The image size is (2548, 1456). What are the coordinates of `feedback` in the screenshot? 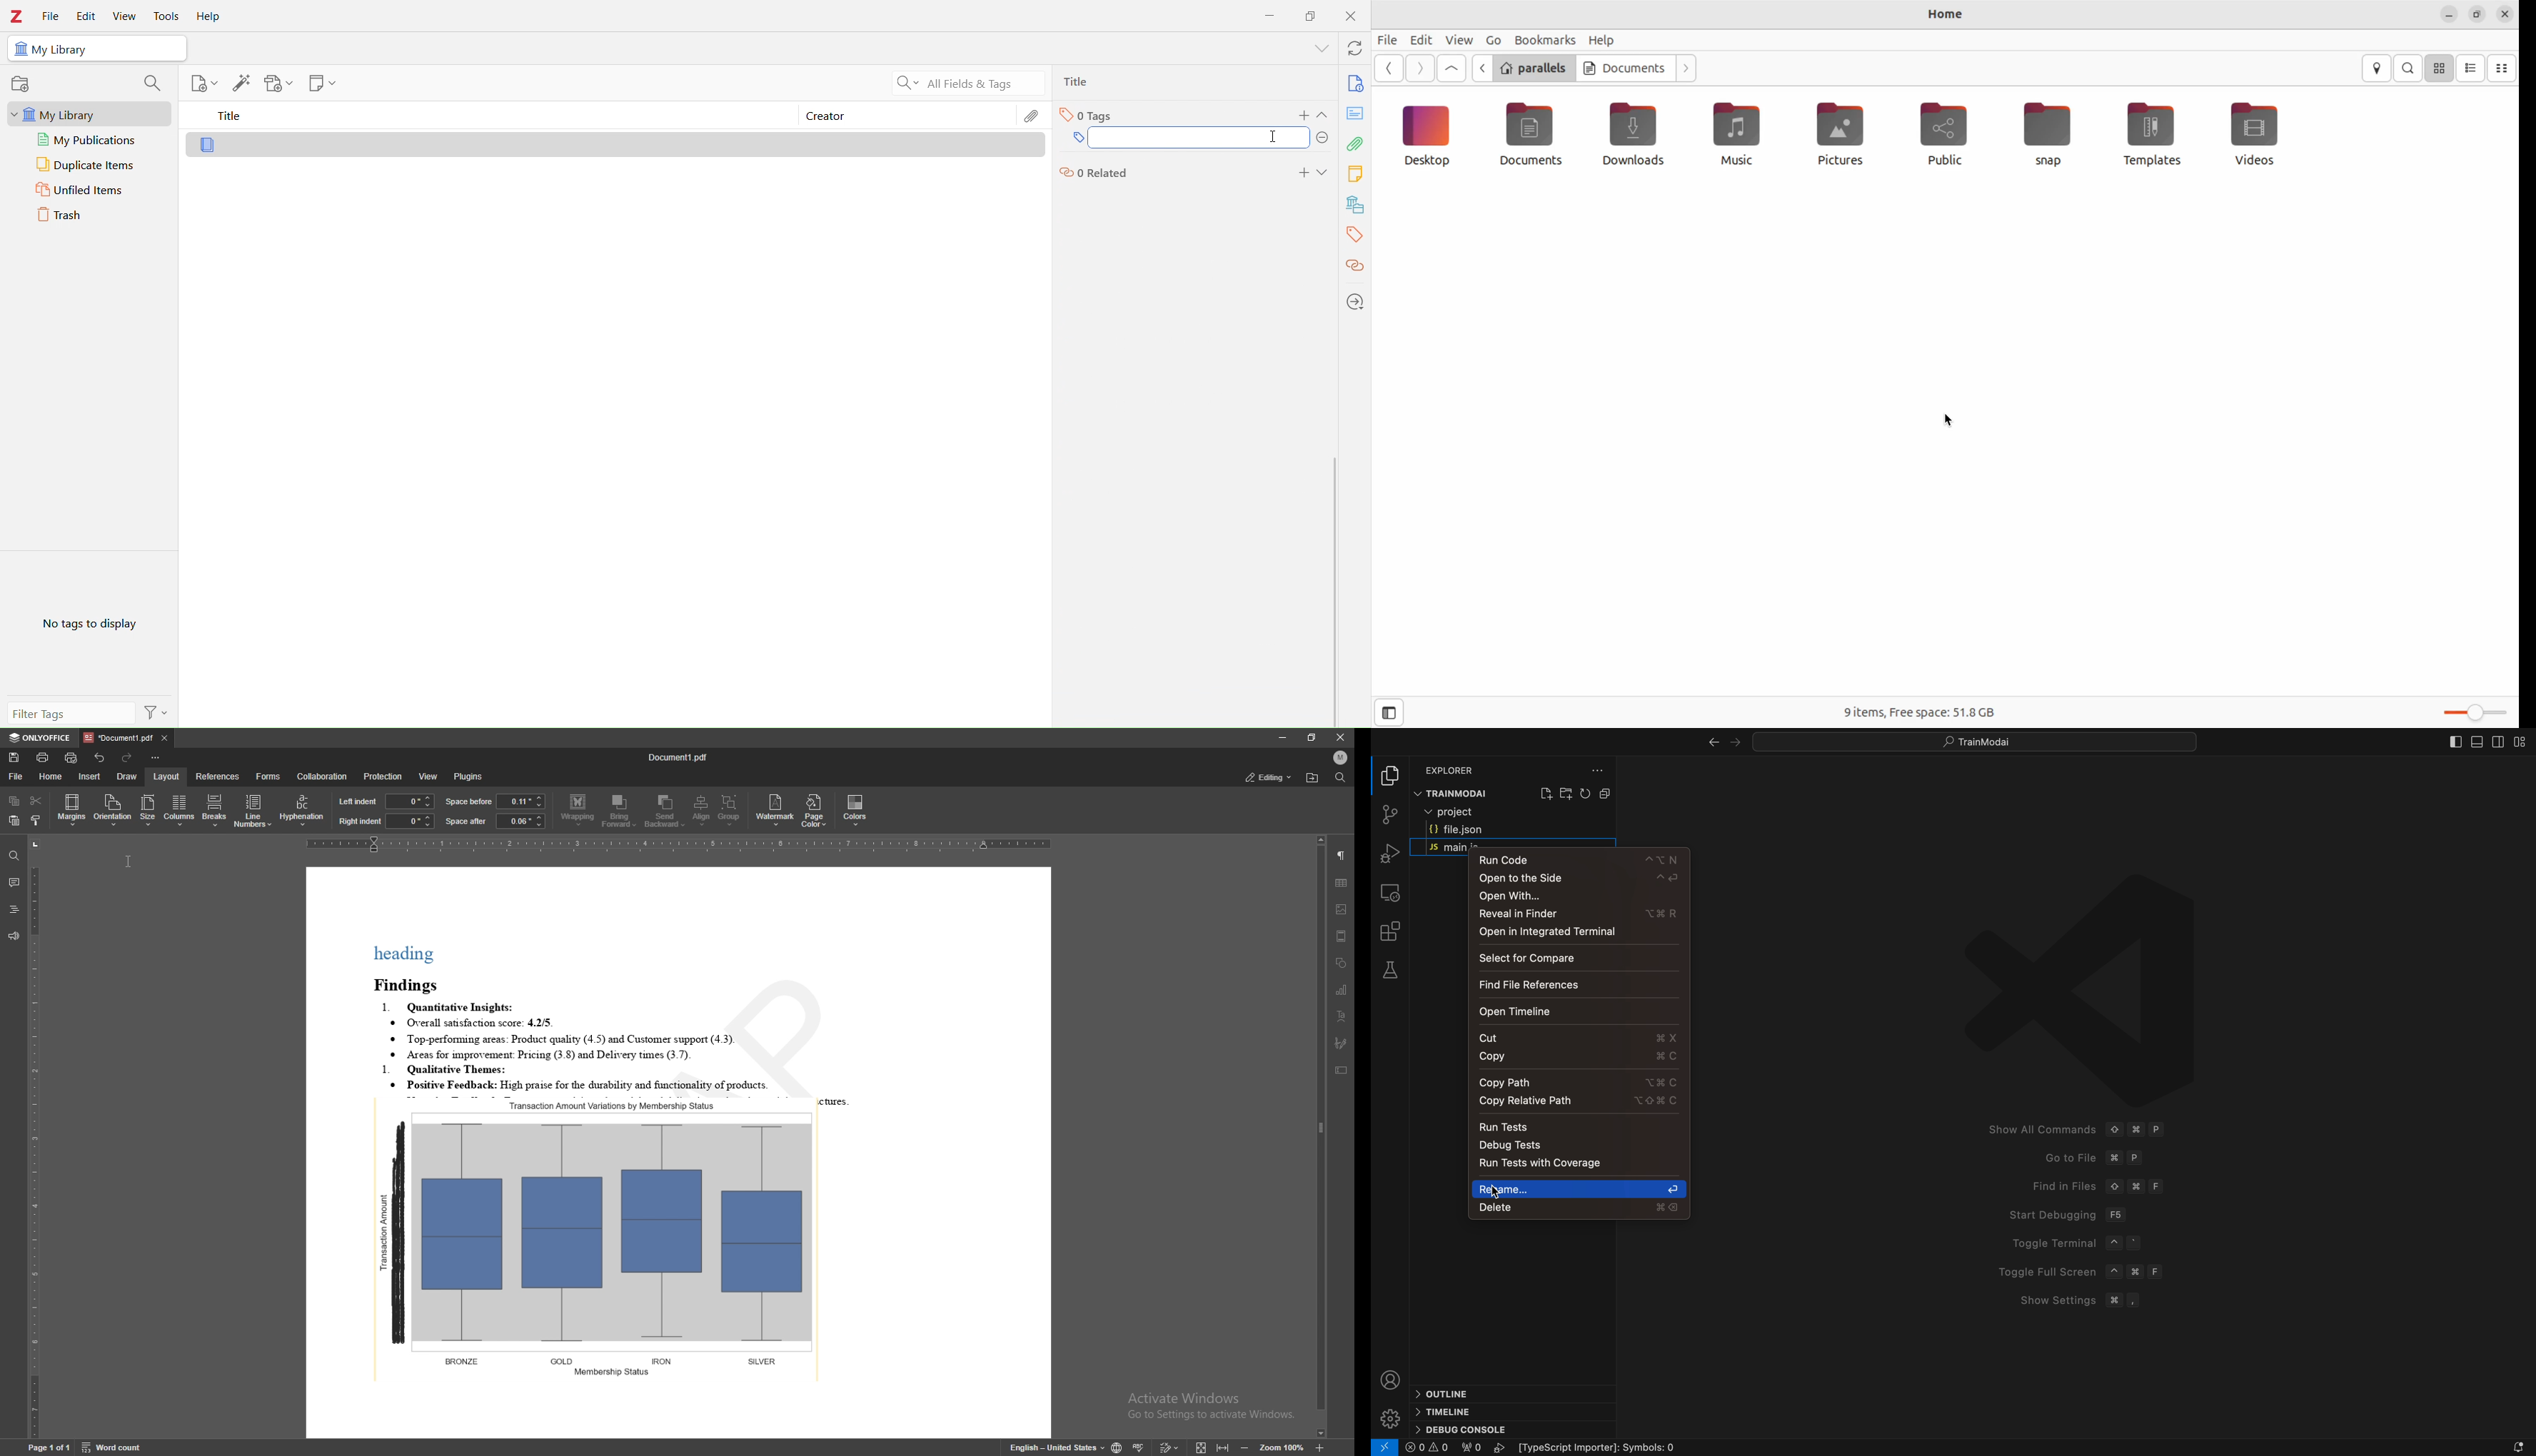 It's located at (14, 936).